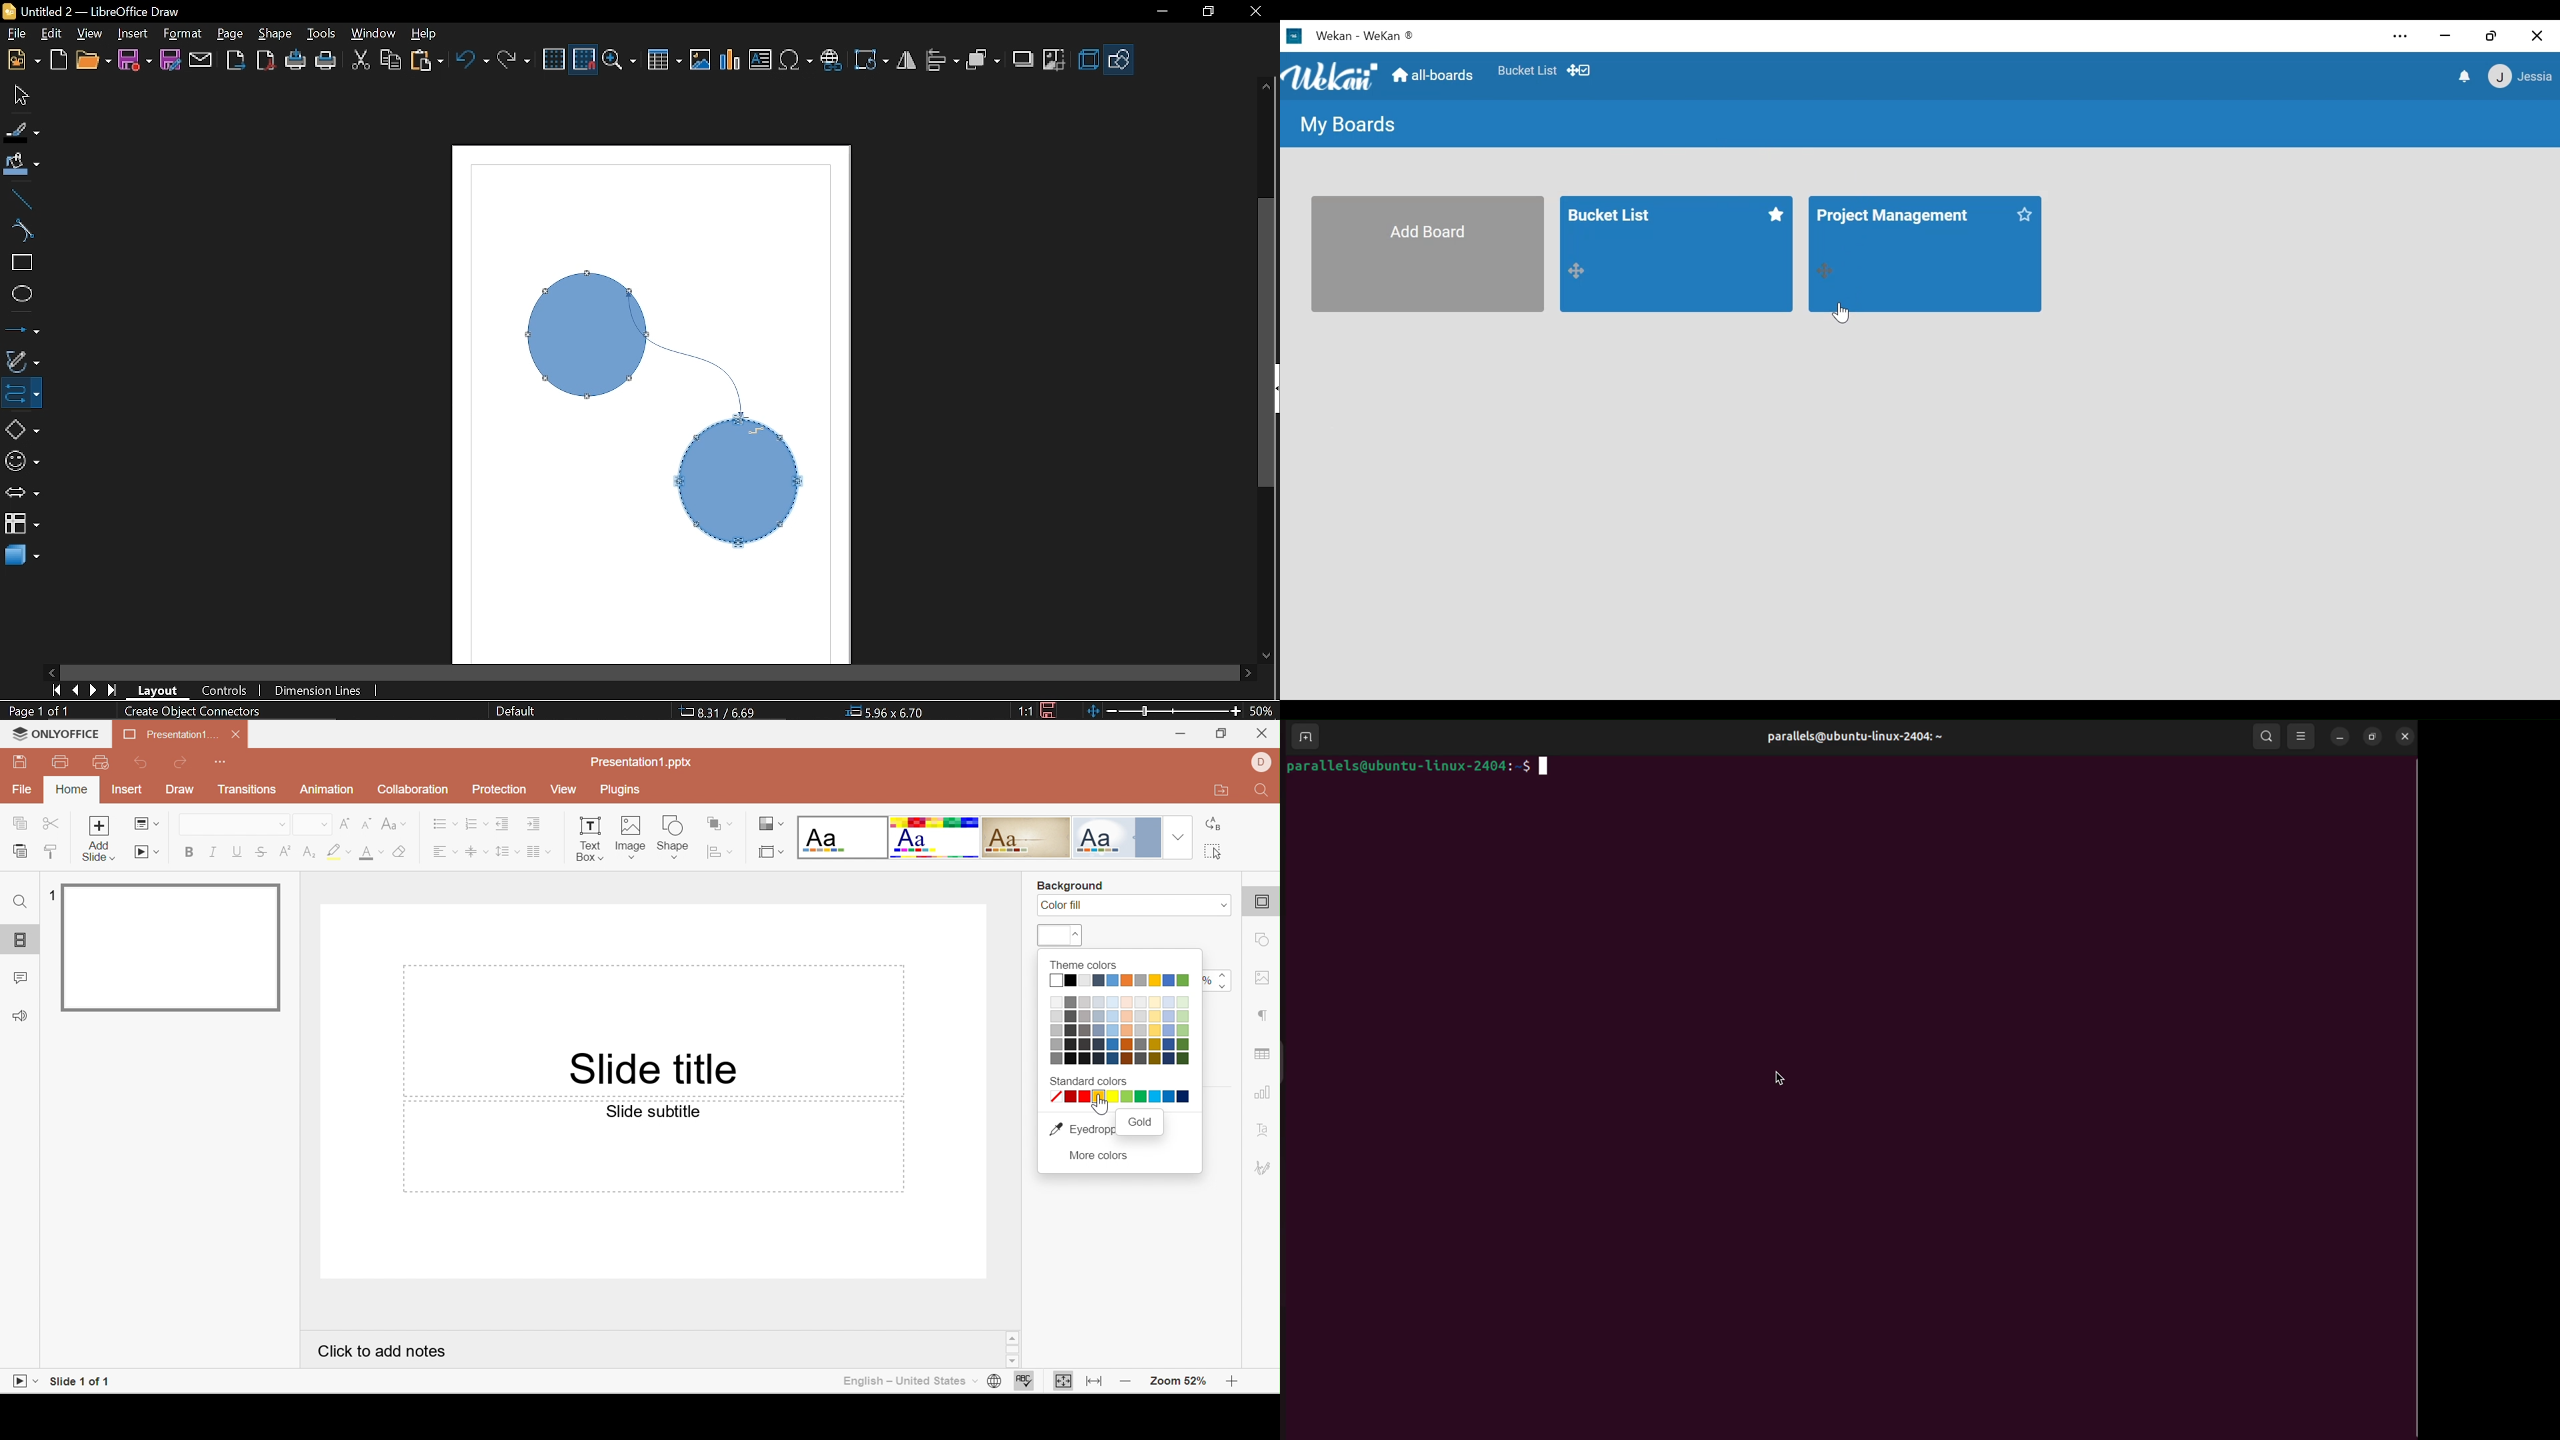 Image resolution: width=2576 pixels, height=1456 pixels. Describe the element at coordinates (344, 823) in the screenshot. I see `Increment font size` at that location.